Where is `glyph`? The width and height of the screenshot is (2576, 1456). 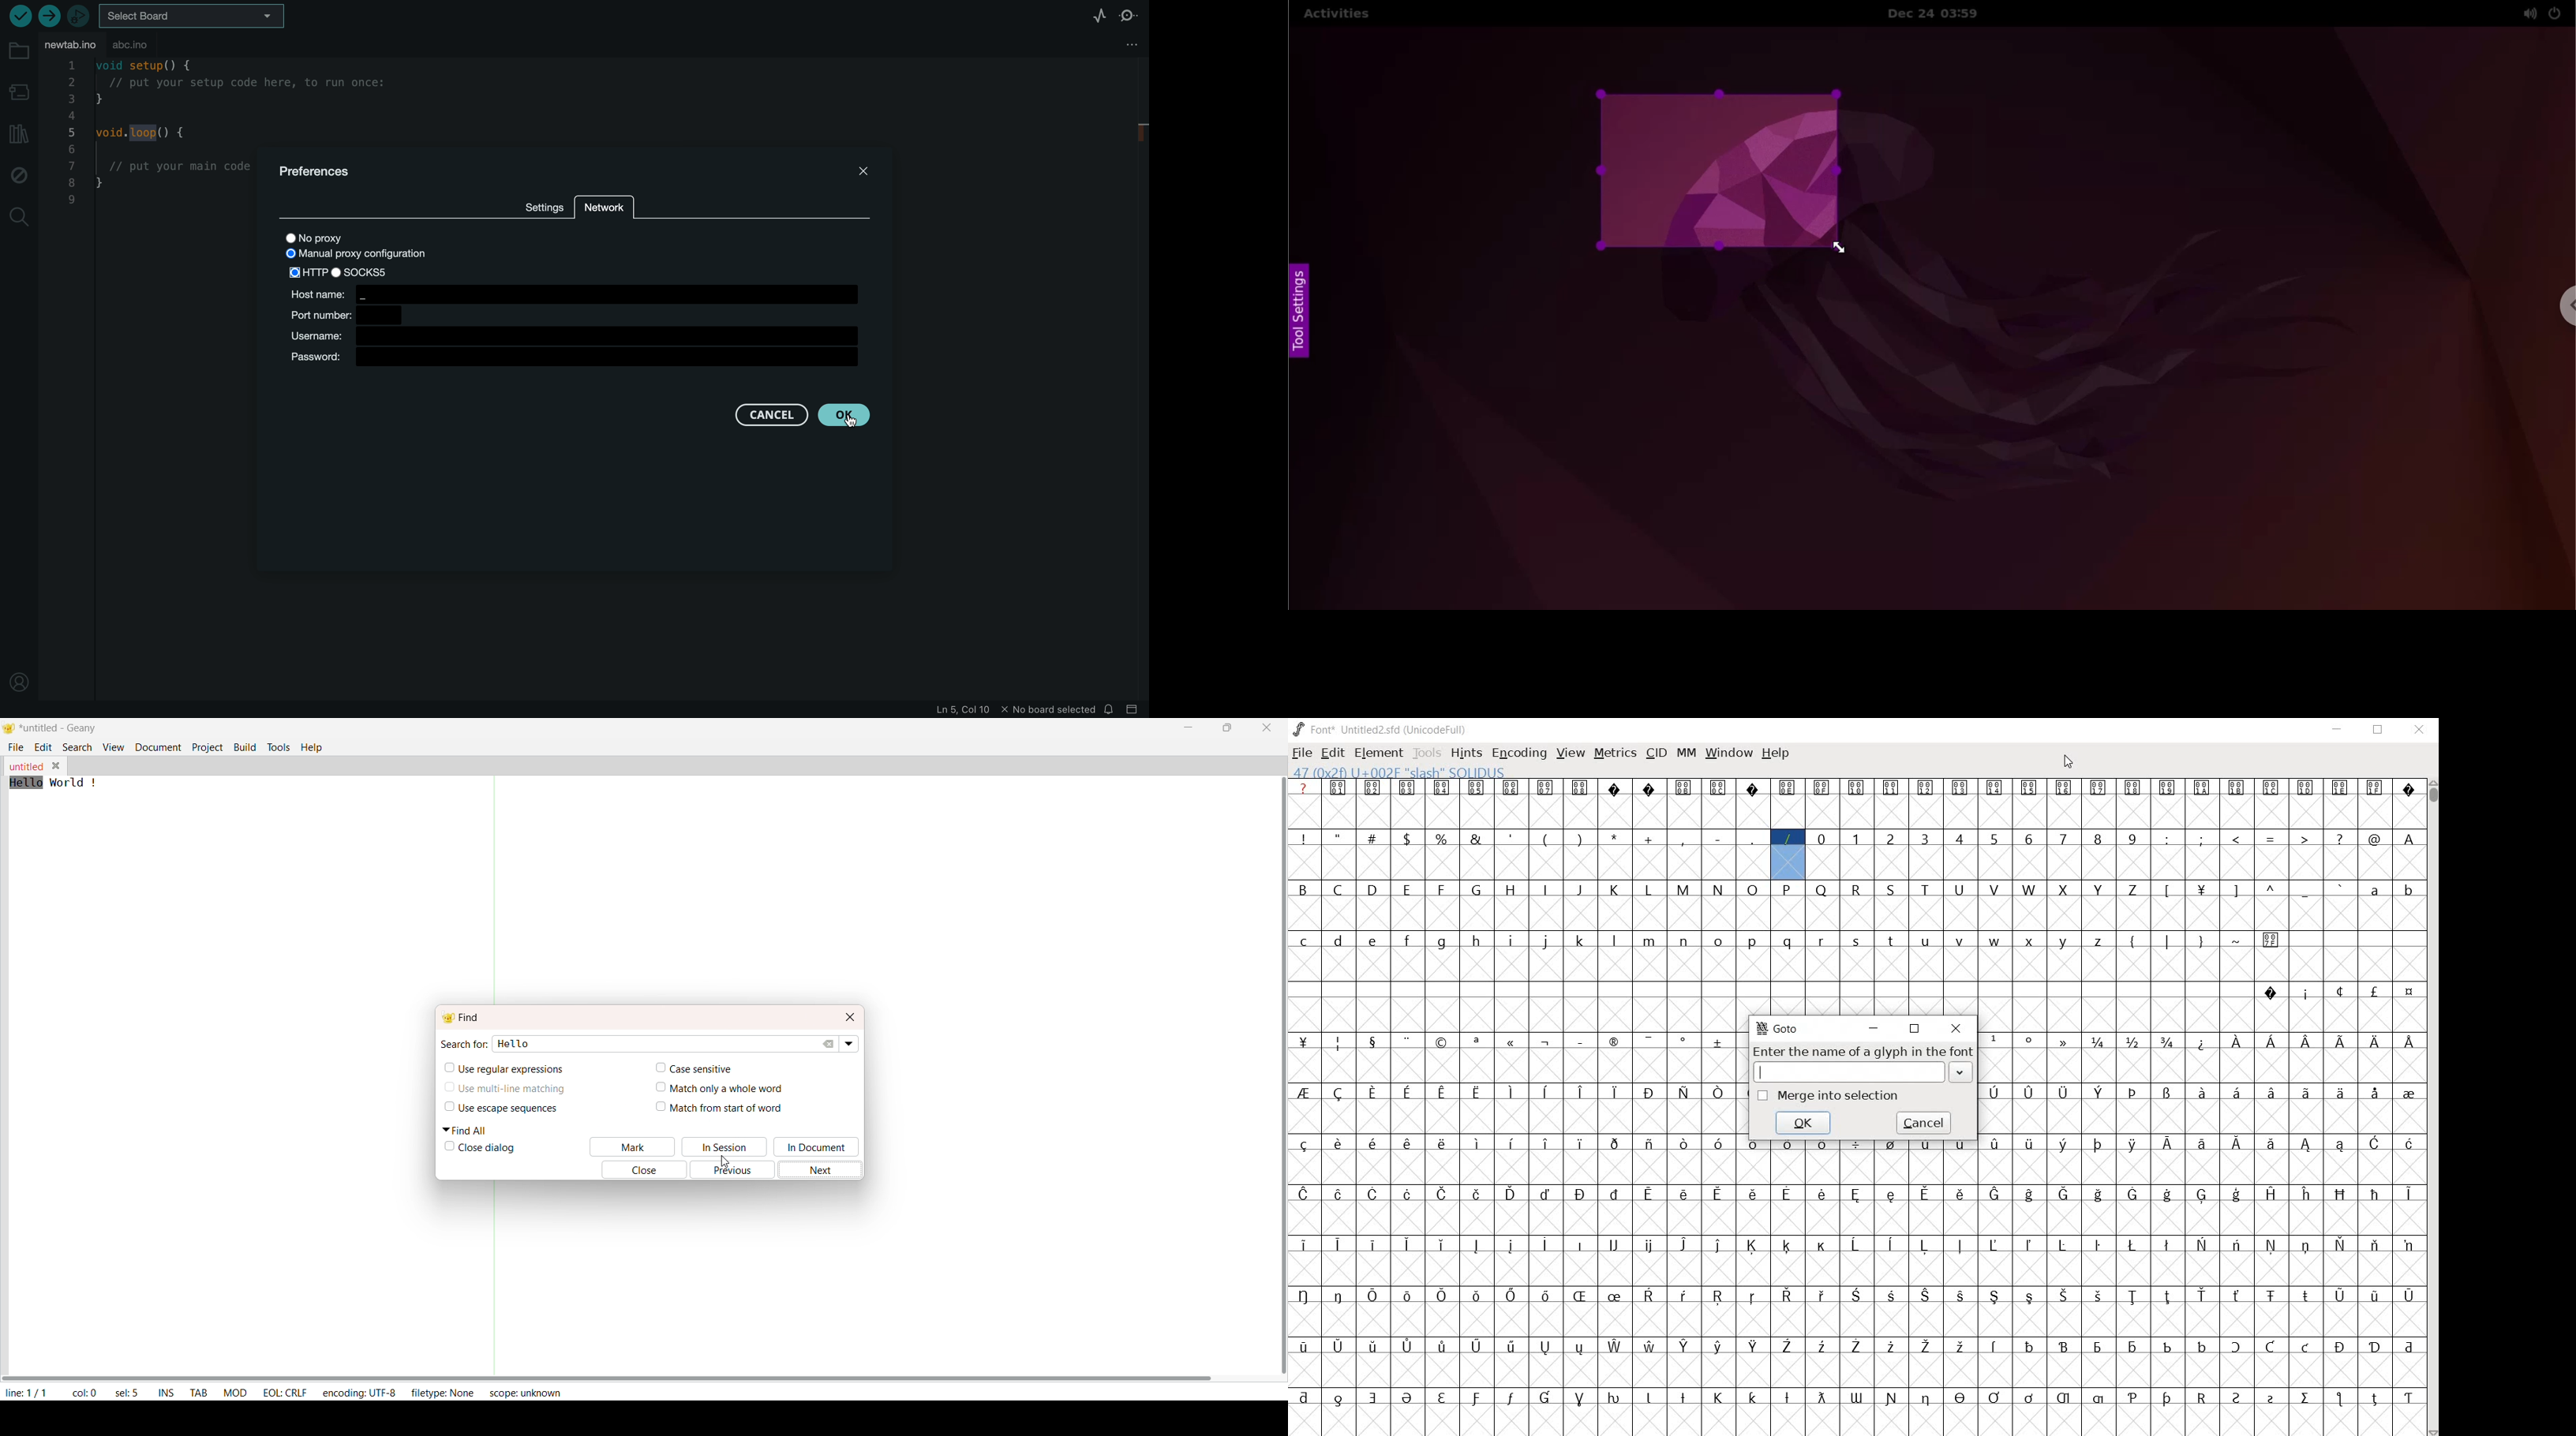
glyph is located at coordinates (1546, 1043).